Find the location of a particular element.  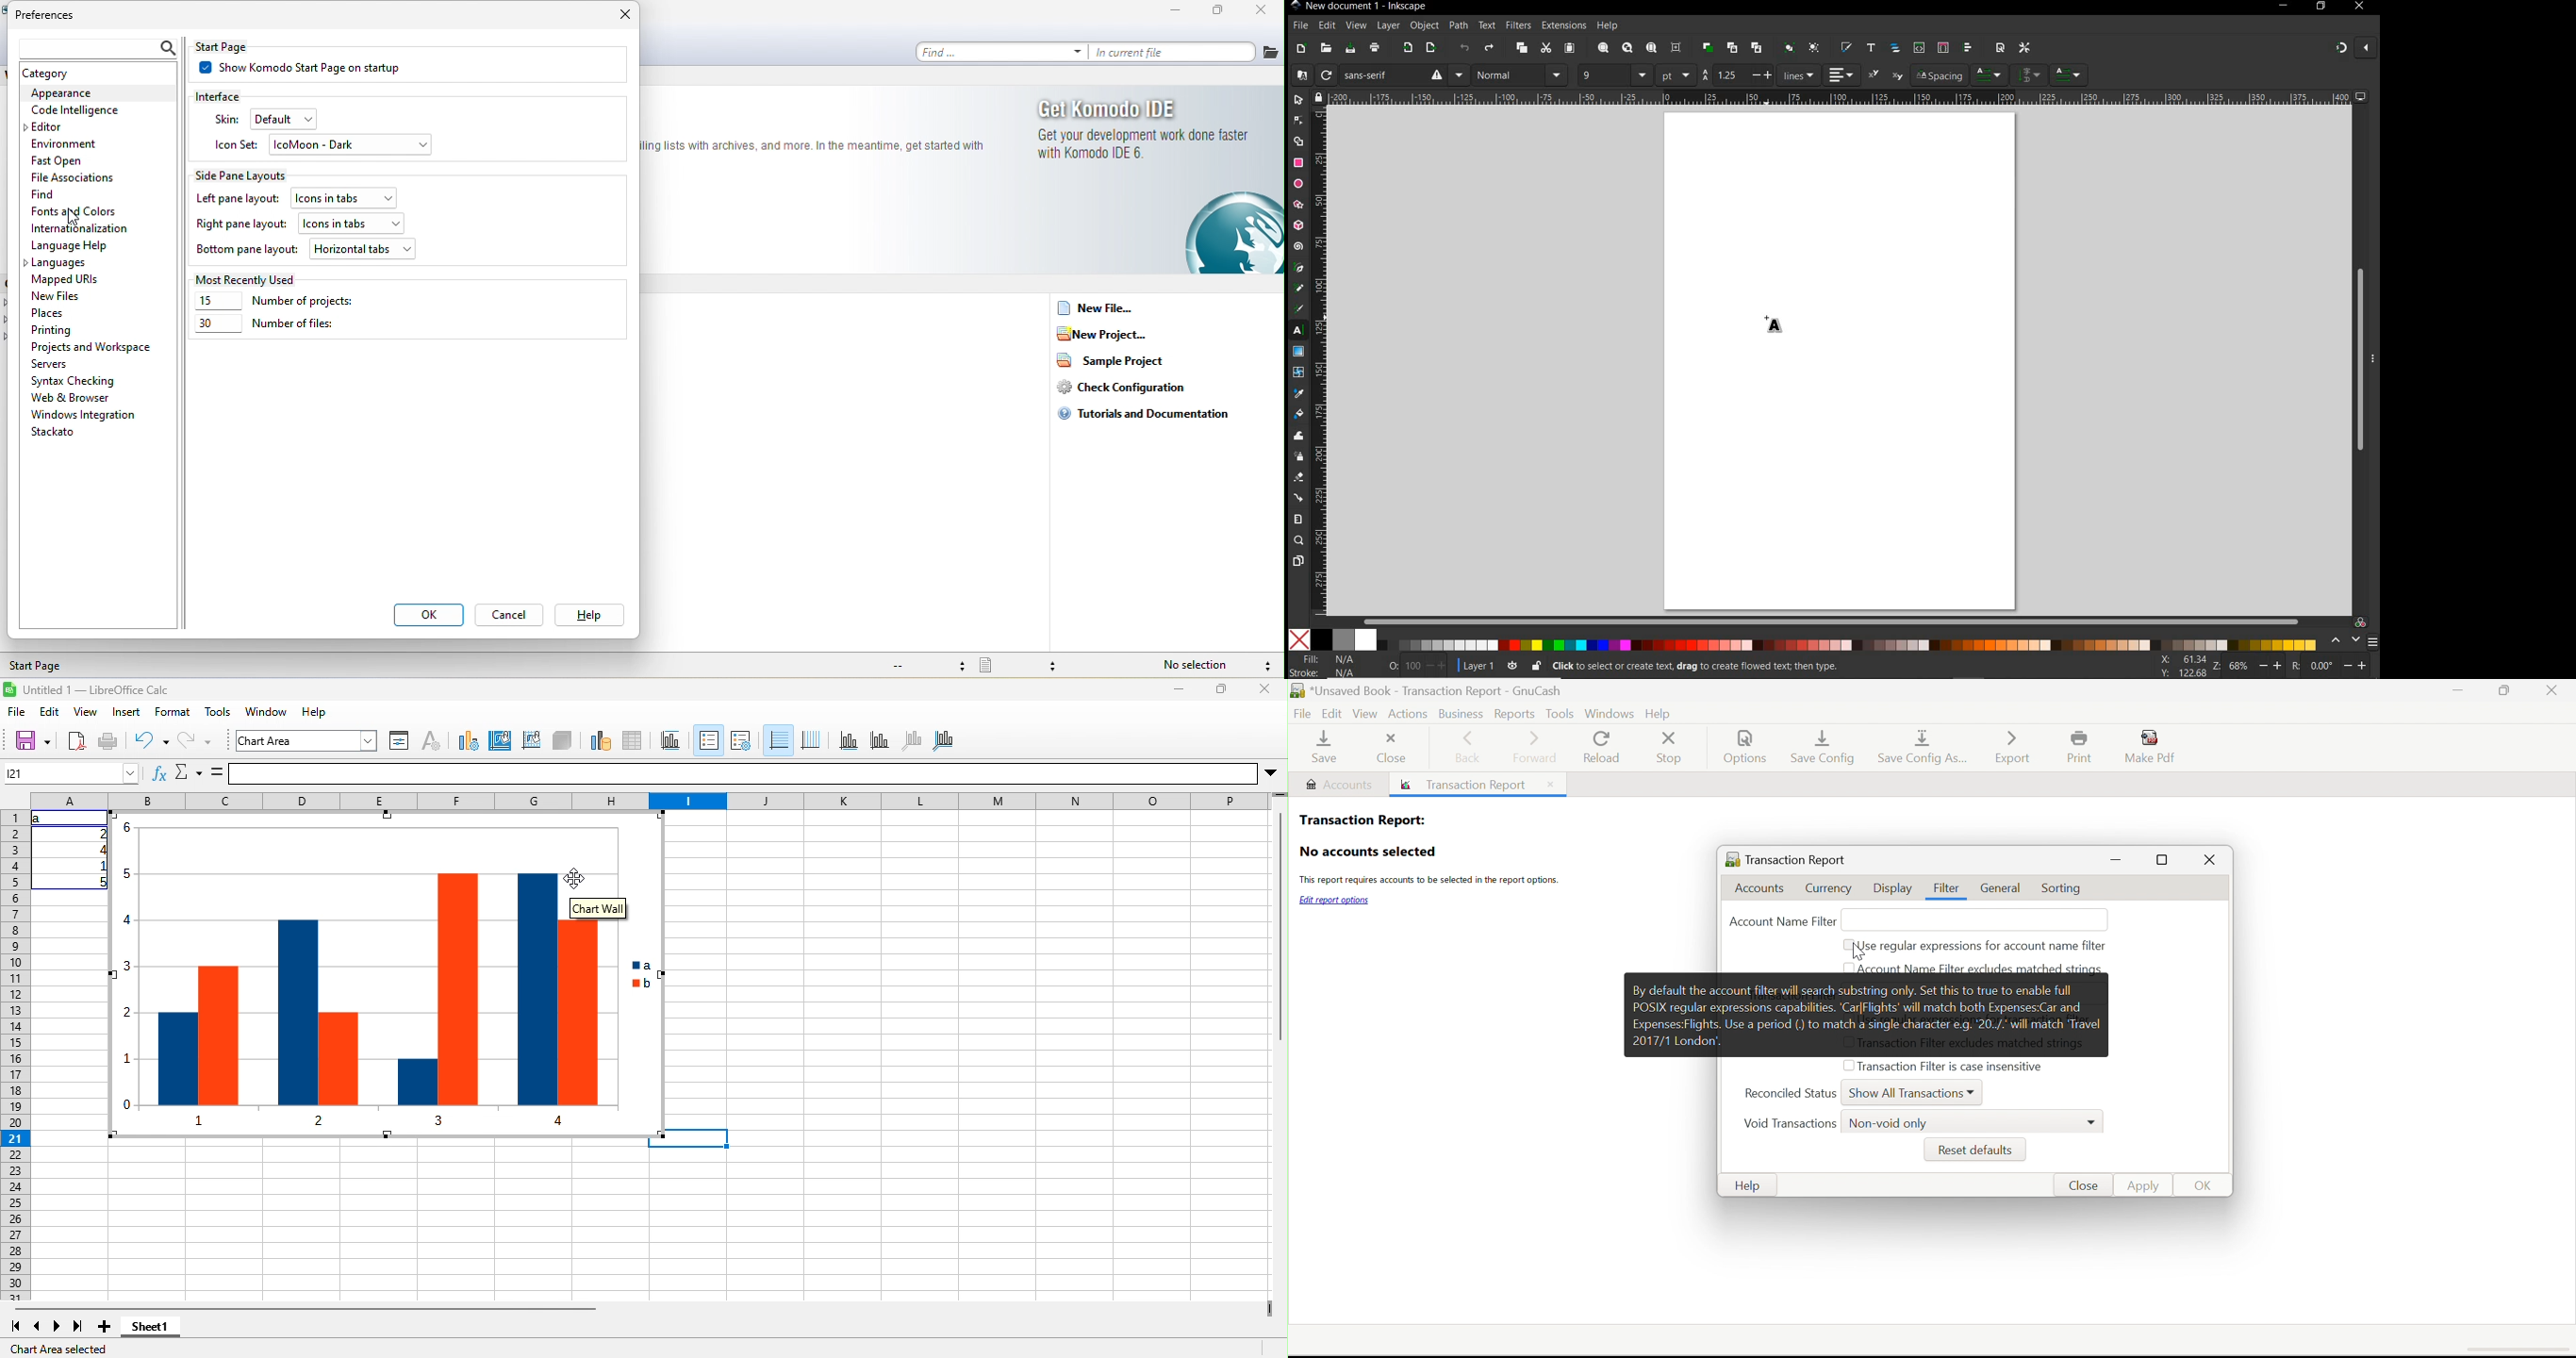

increase/decrease is located at coordinates (2273, 665).